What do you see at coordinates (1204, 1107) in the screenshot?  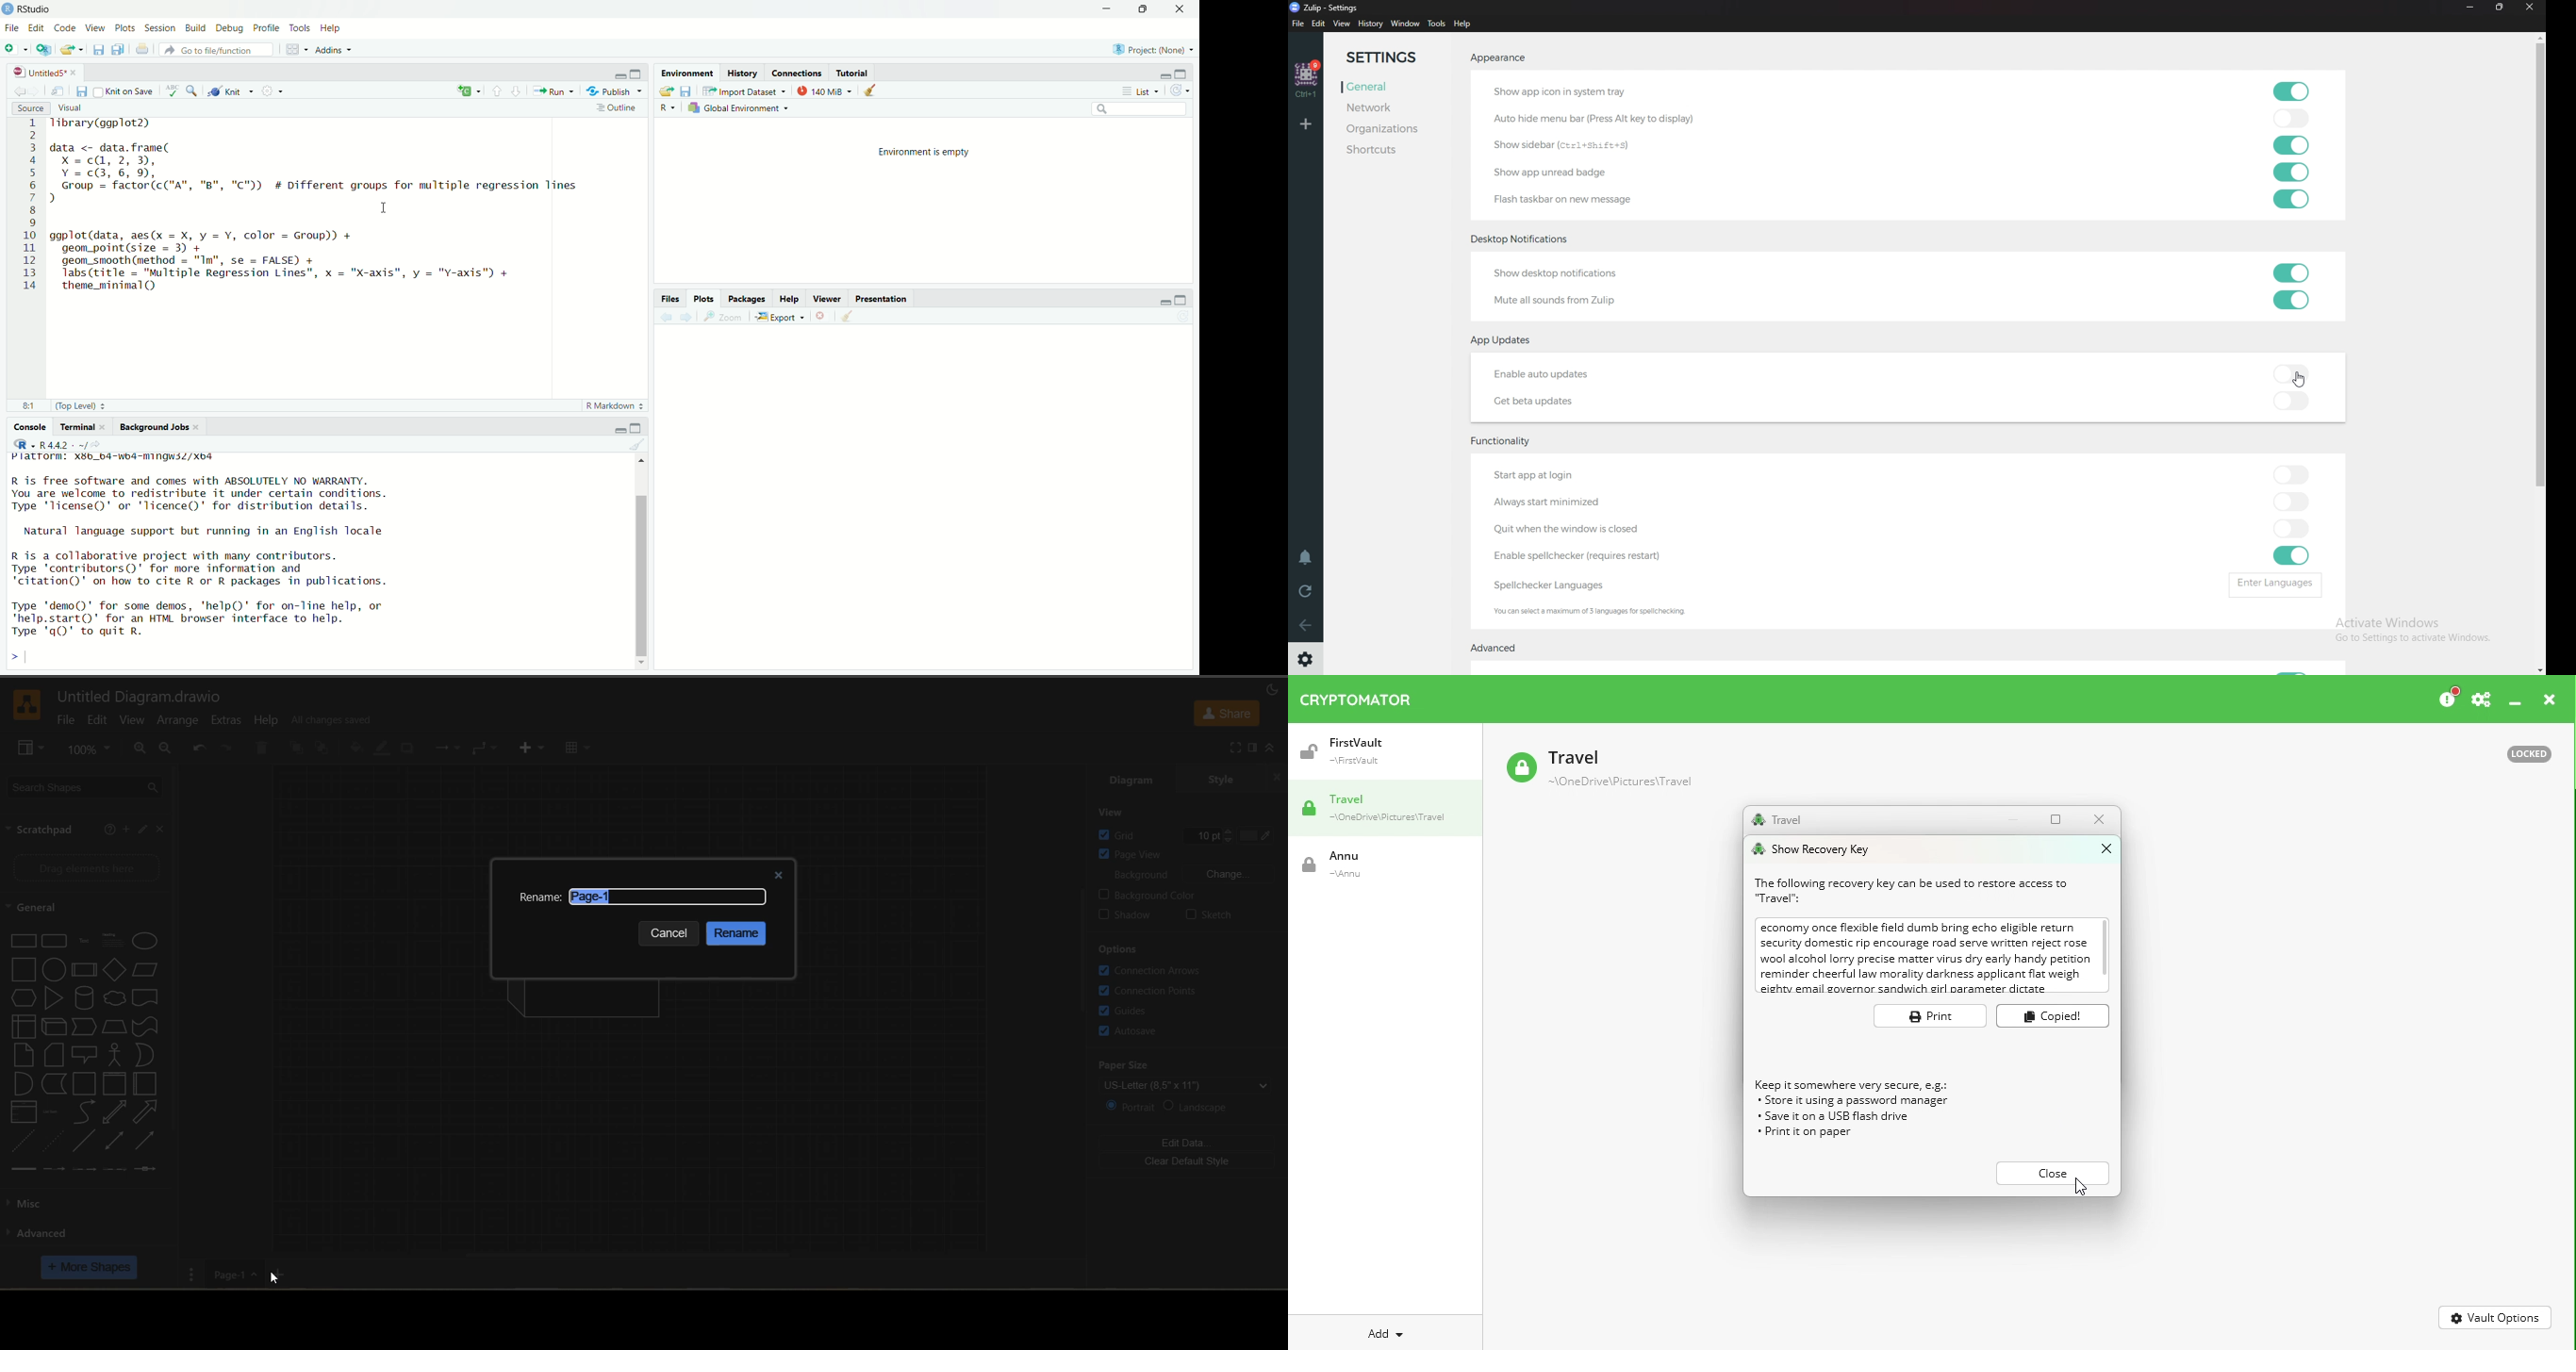 I see `landscape` at bounding box center [1204, 1107].